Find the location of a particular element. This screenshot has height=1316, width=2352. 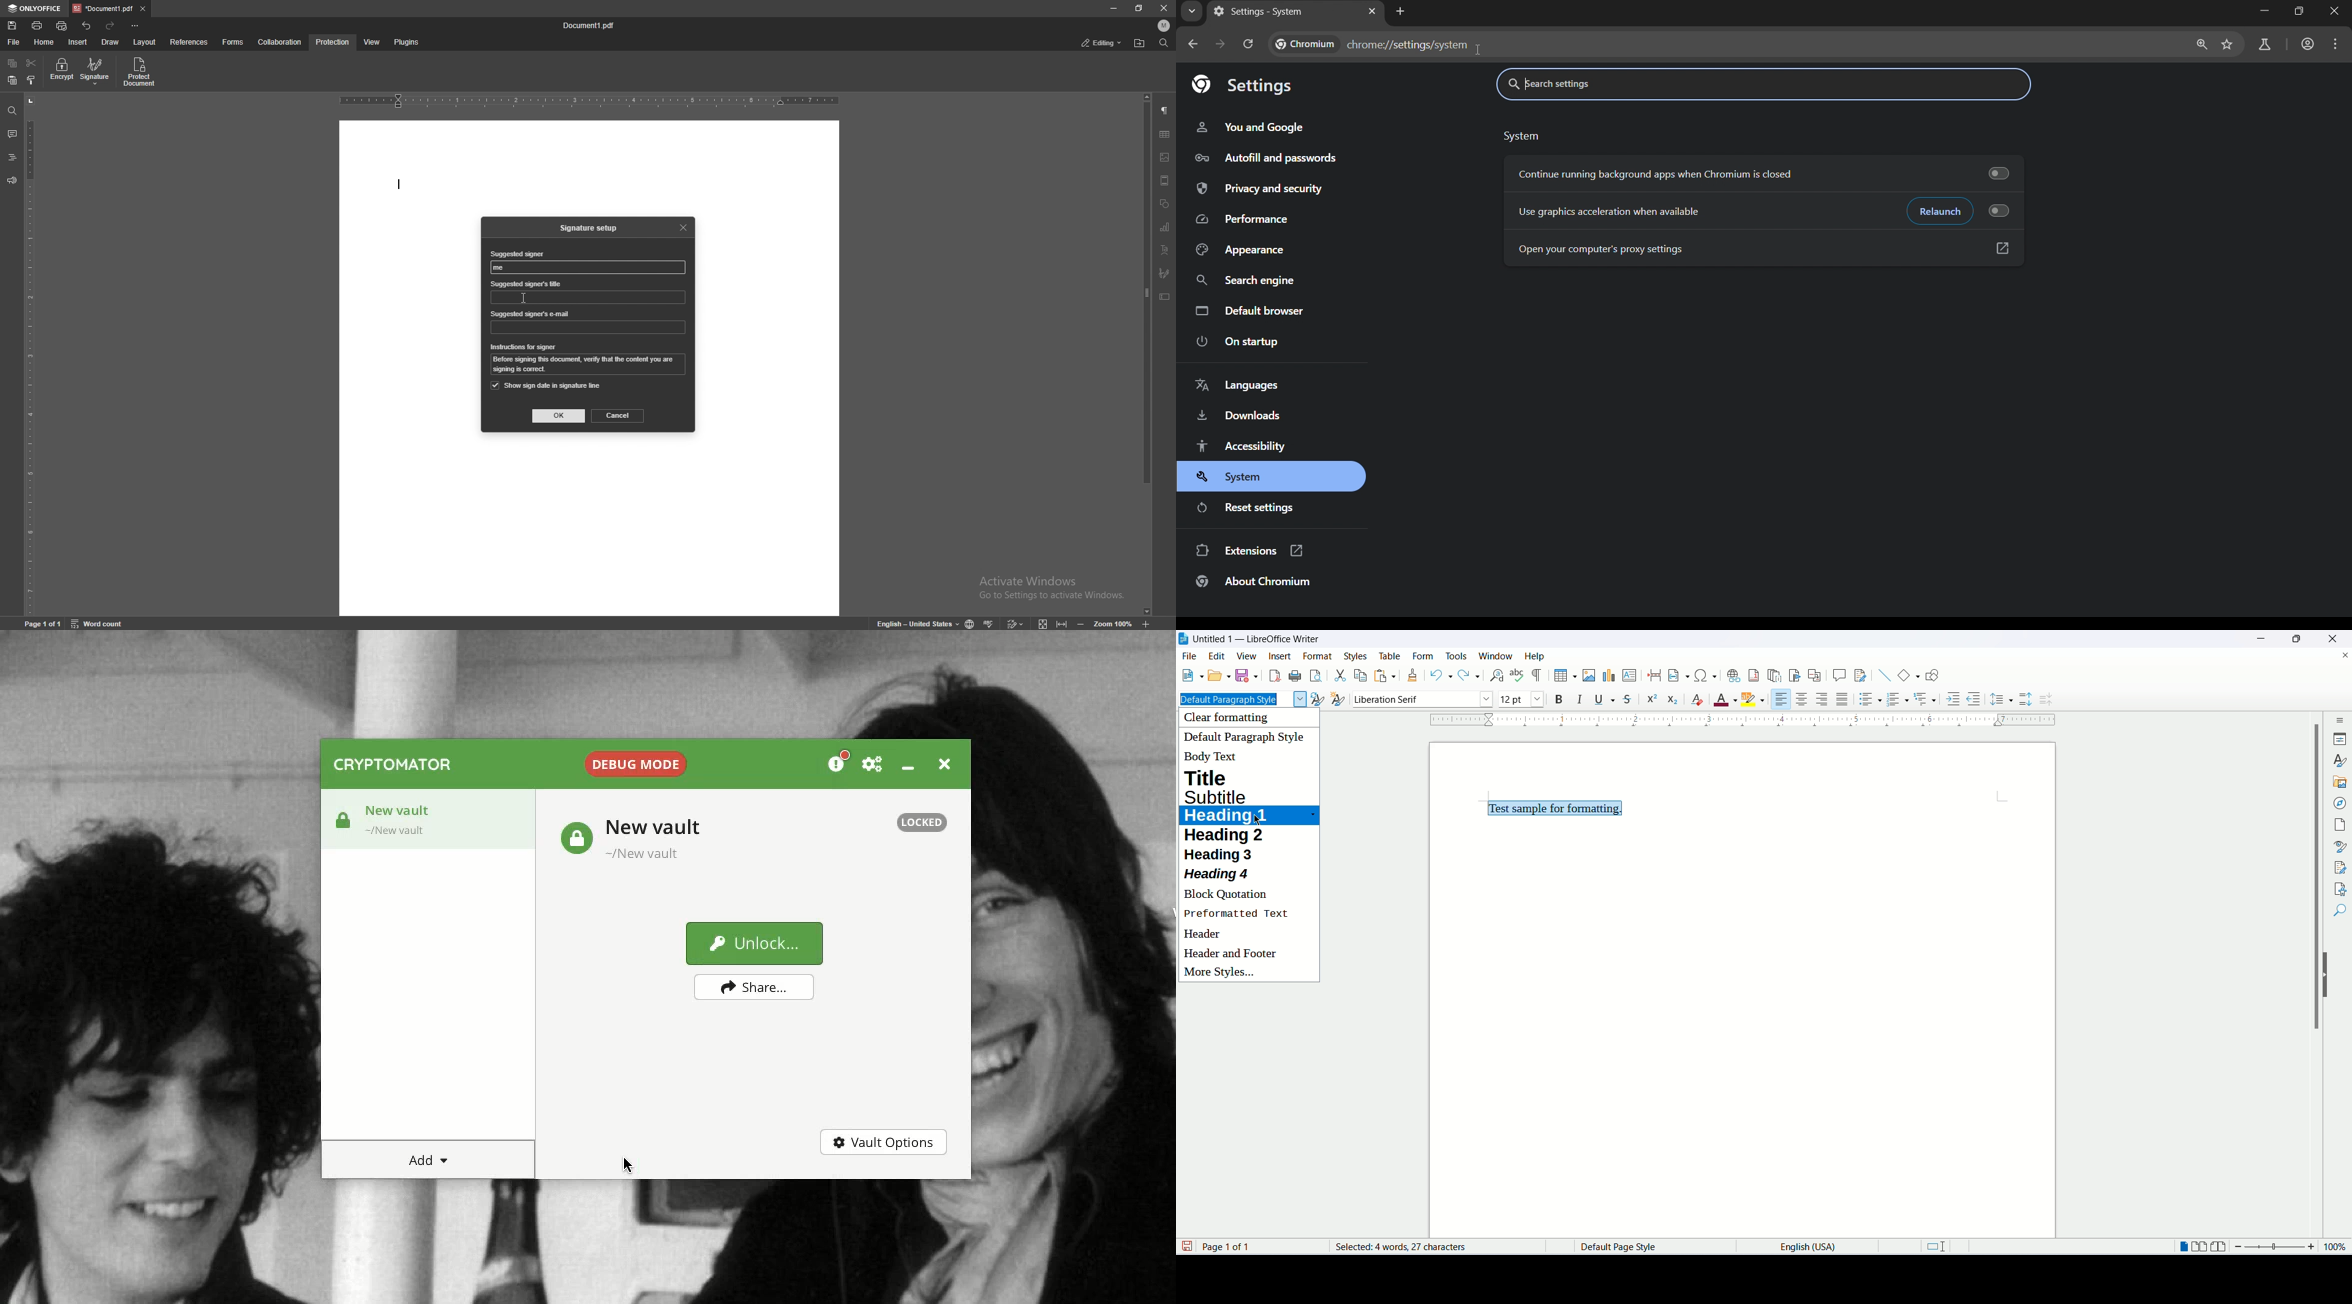

clear formatting is located at coordinates (1239, 719).